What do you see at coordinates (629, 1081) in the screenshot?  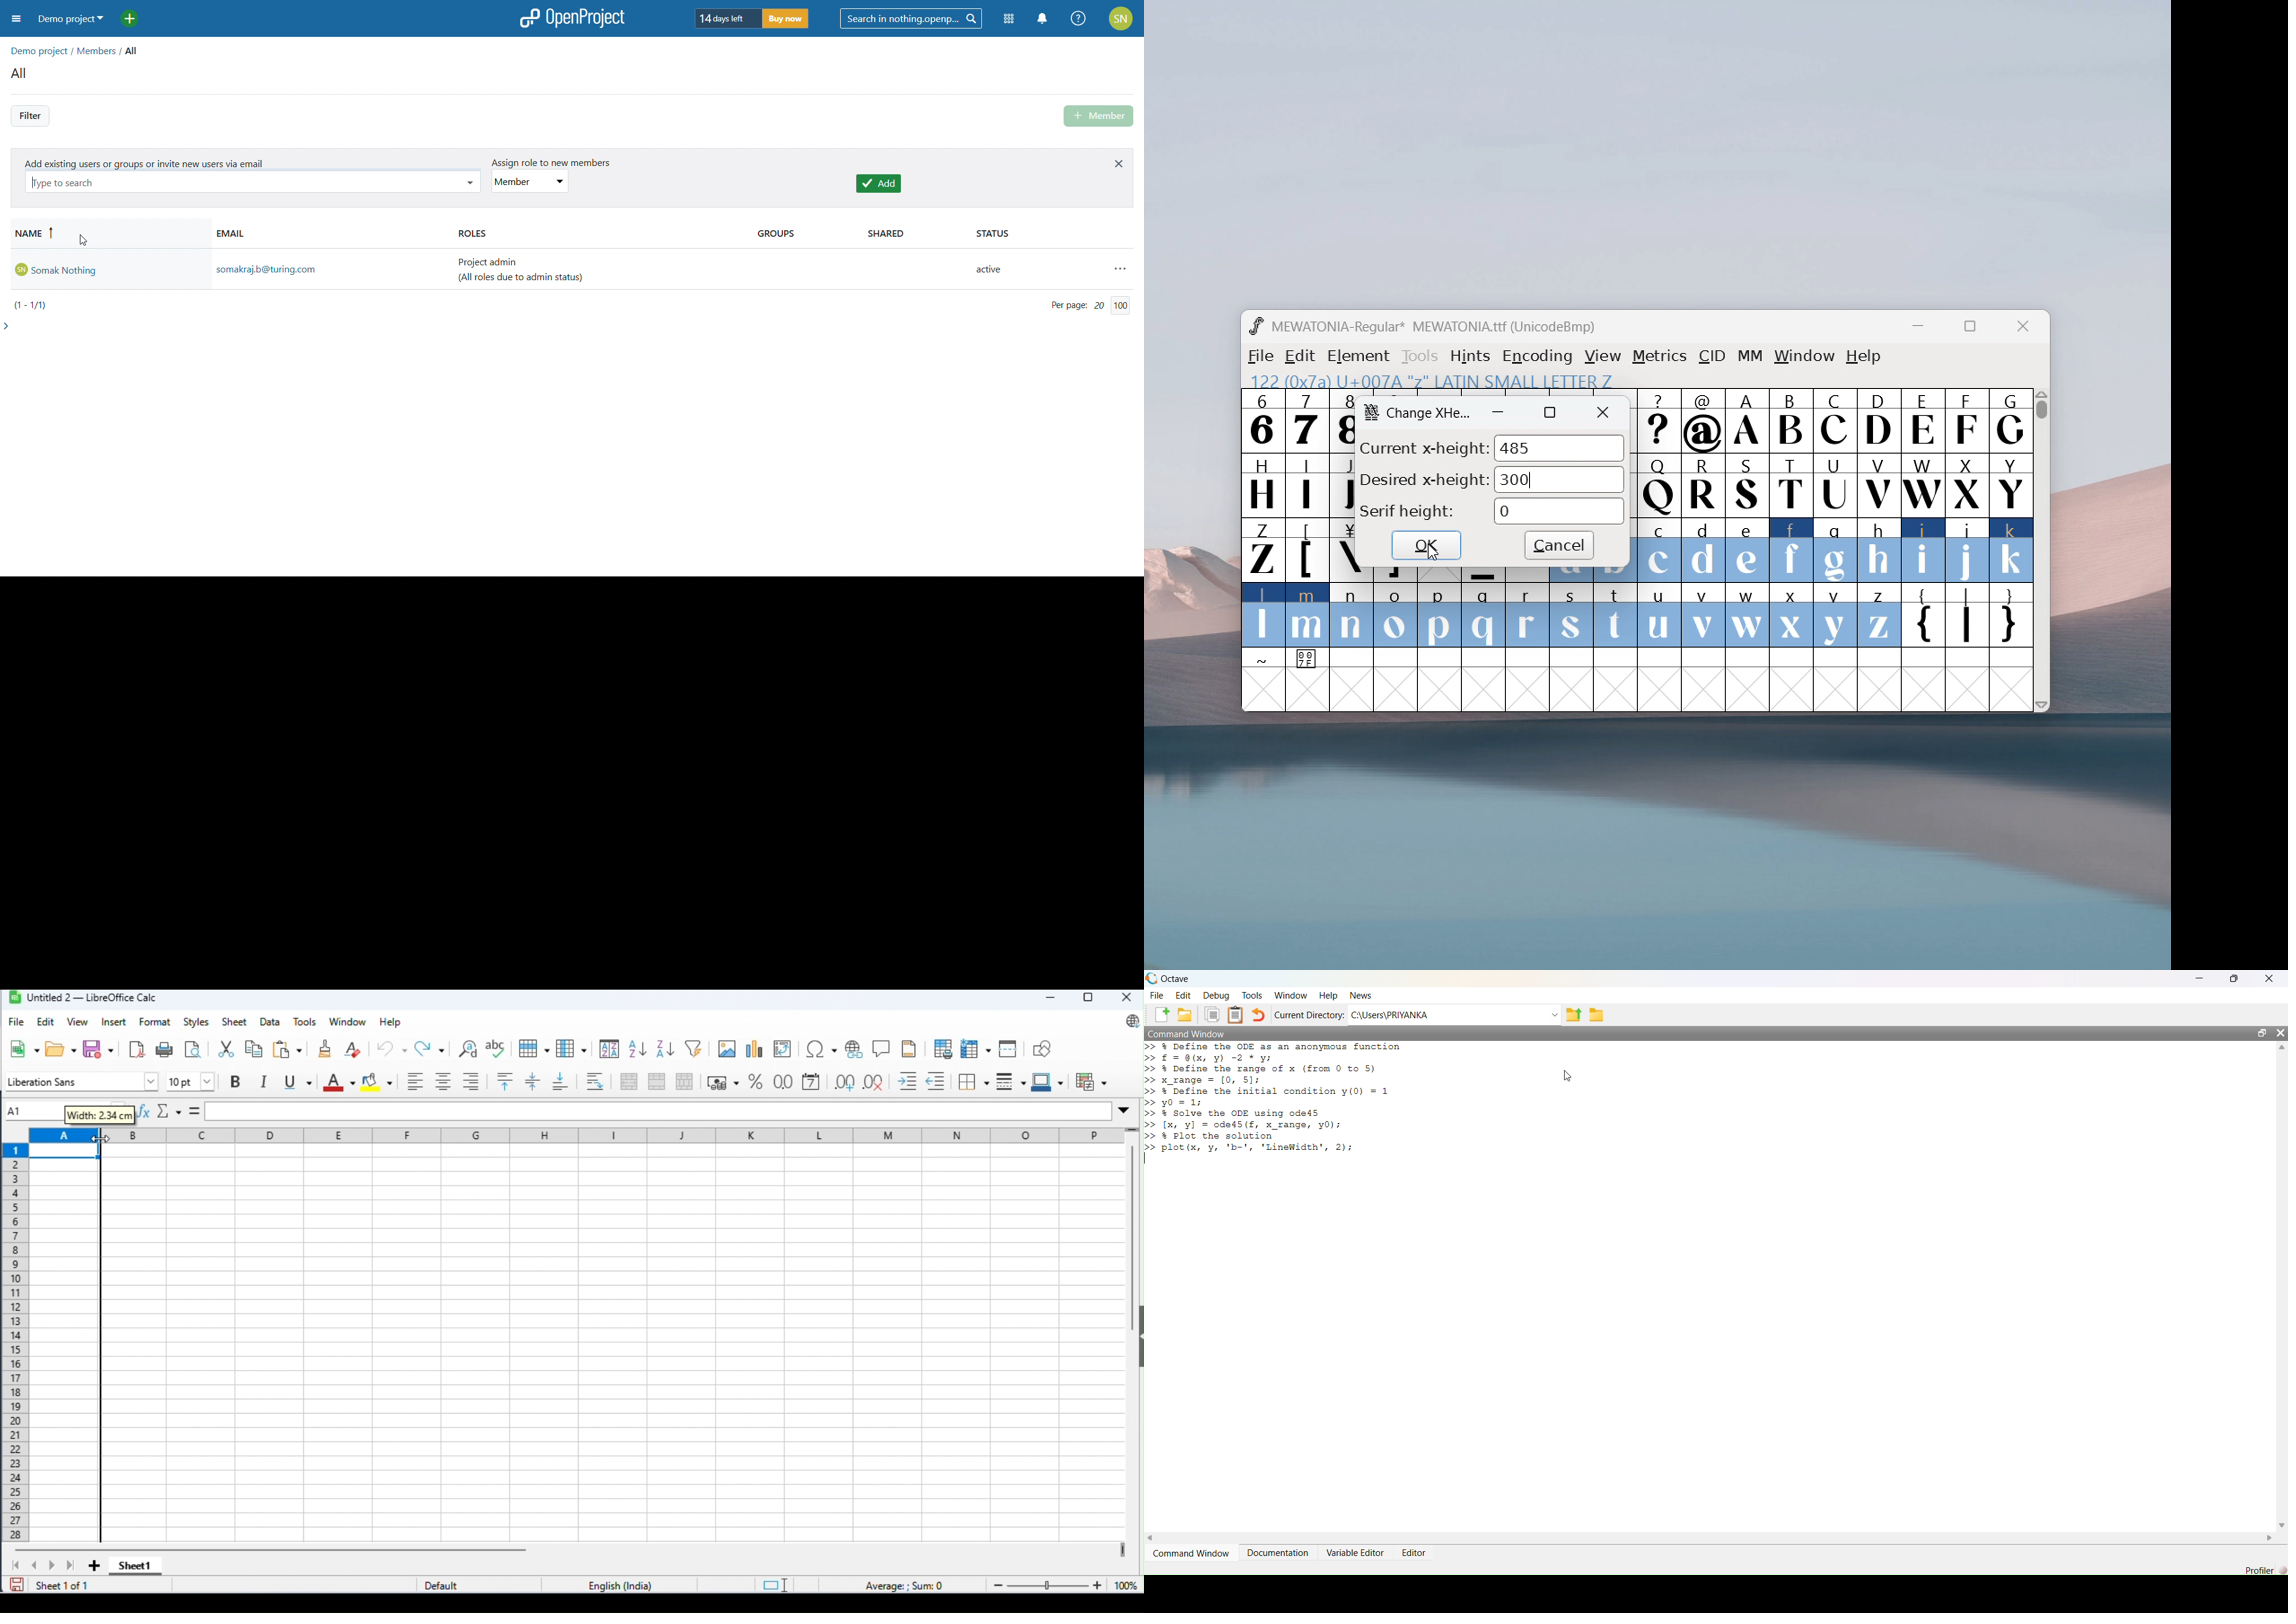 I see `merge and center` at bounding box center [629, 1081].